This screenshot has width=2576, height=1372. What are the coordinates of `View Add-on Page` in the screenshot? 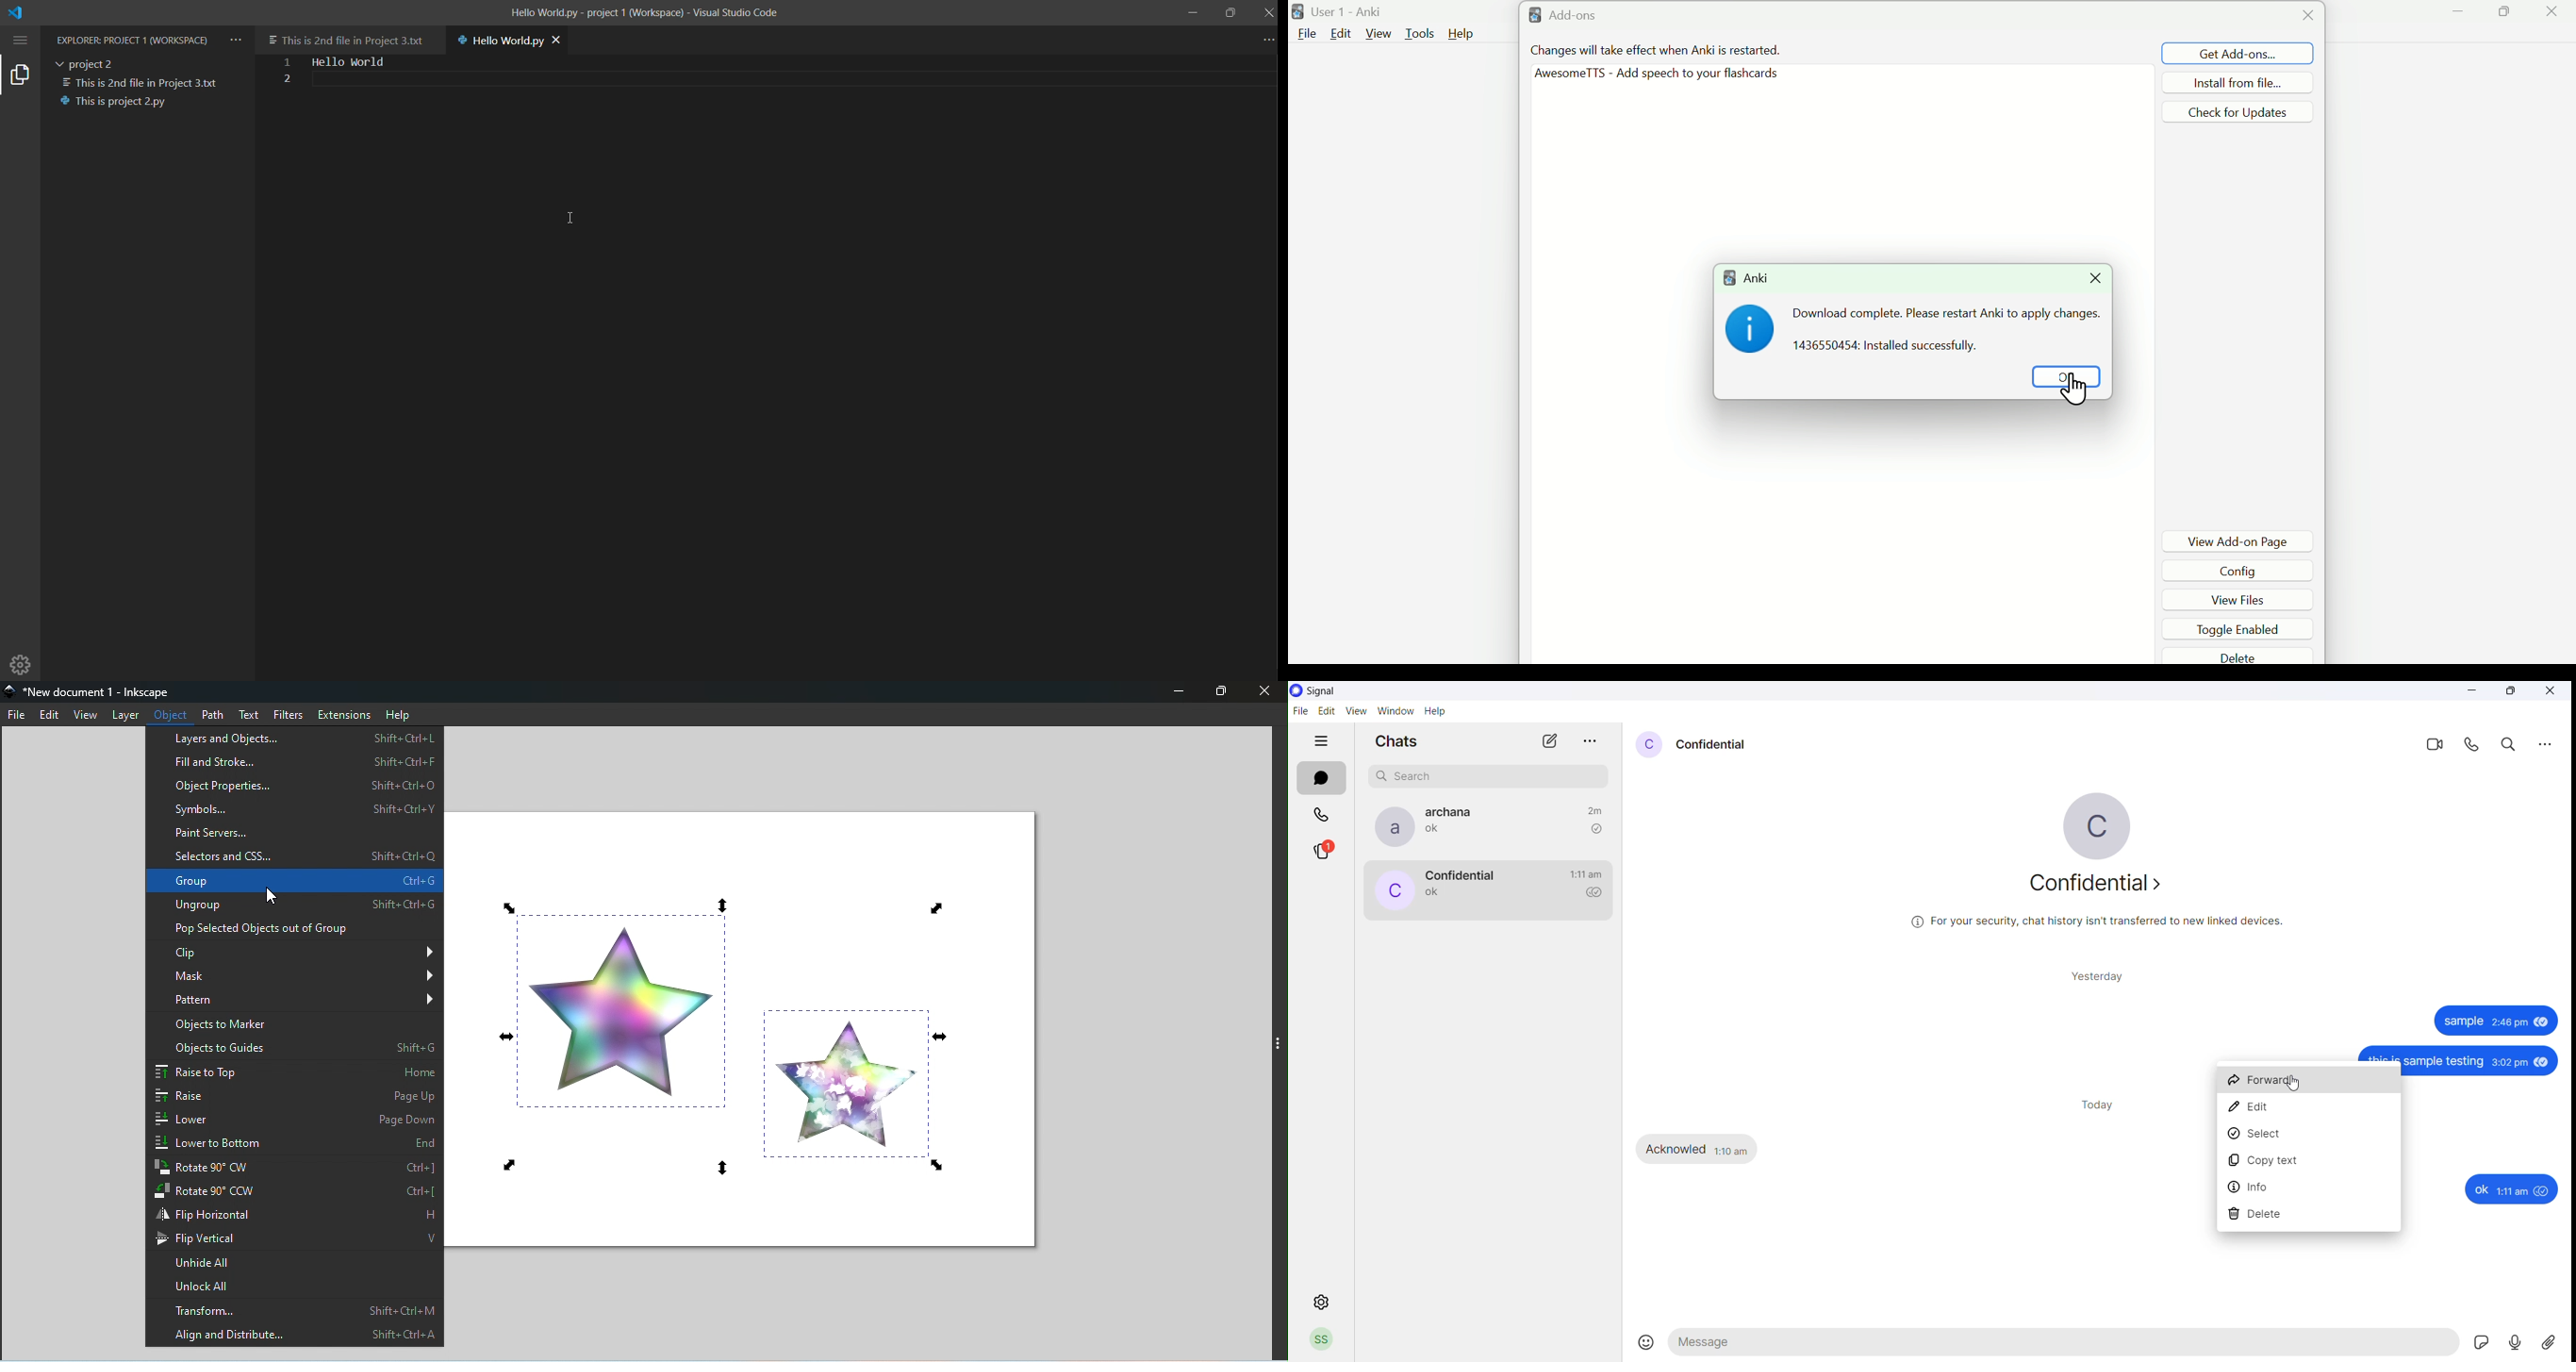 It's located at (2239, 541).